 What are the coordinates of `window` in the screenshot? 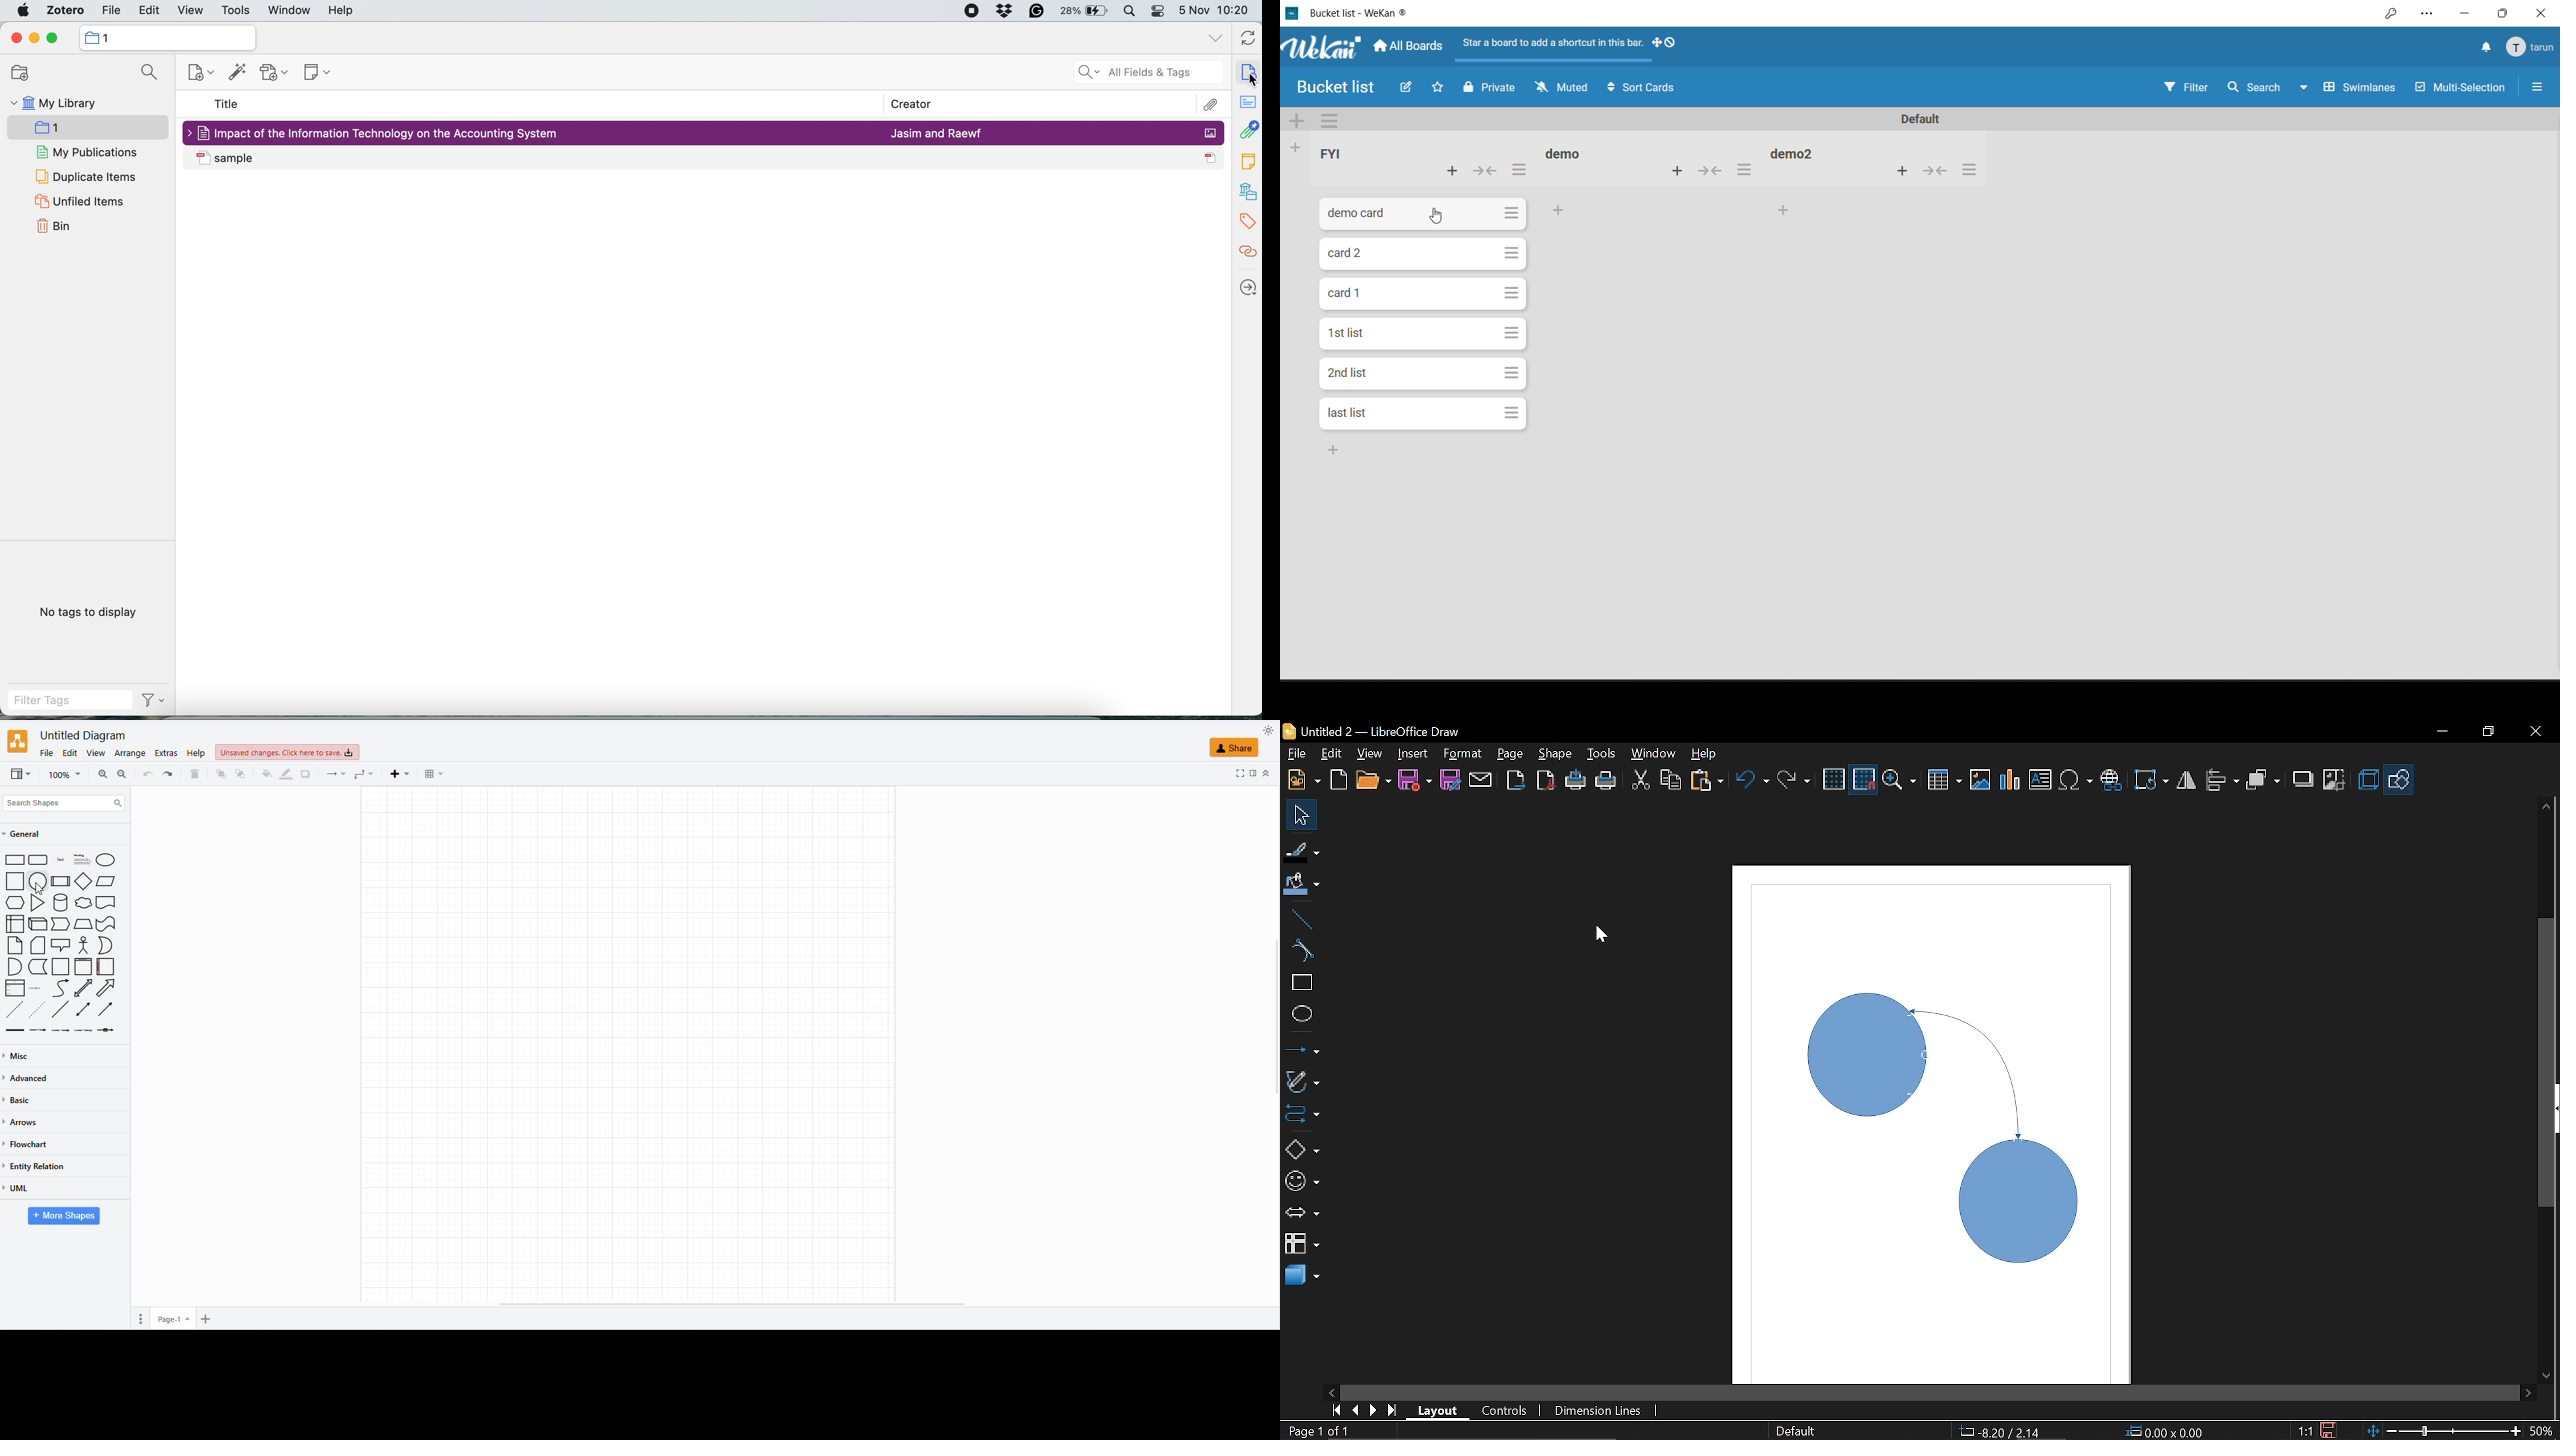 It's located at (290, 10).